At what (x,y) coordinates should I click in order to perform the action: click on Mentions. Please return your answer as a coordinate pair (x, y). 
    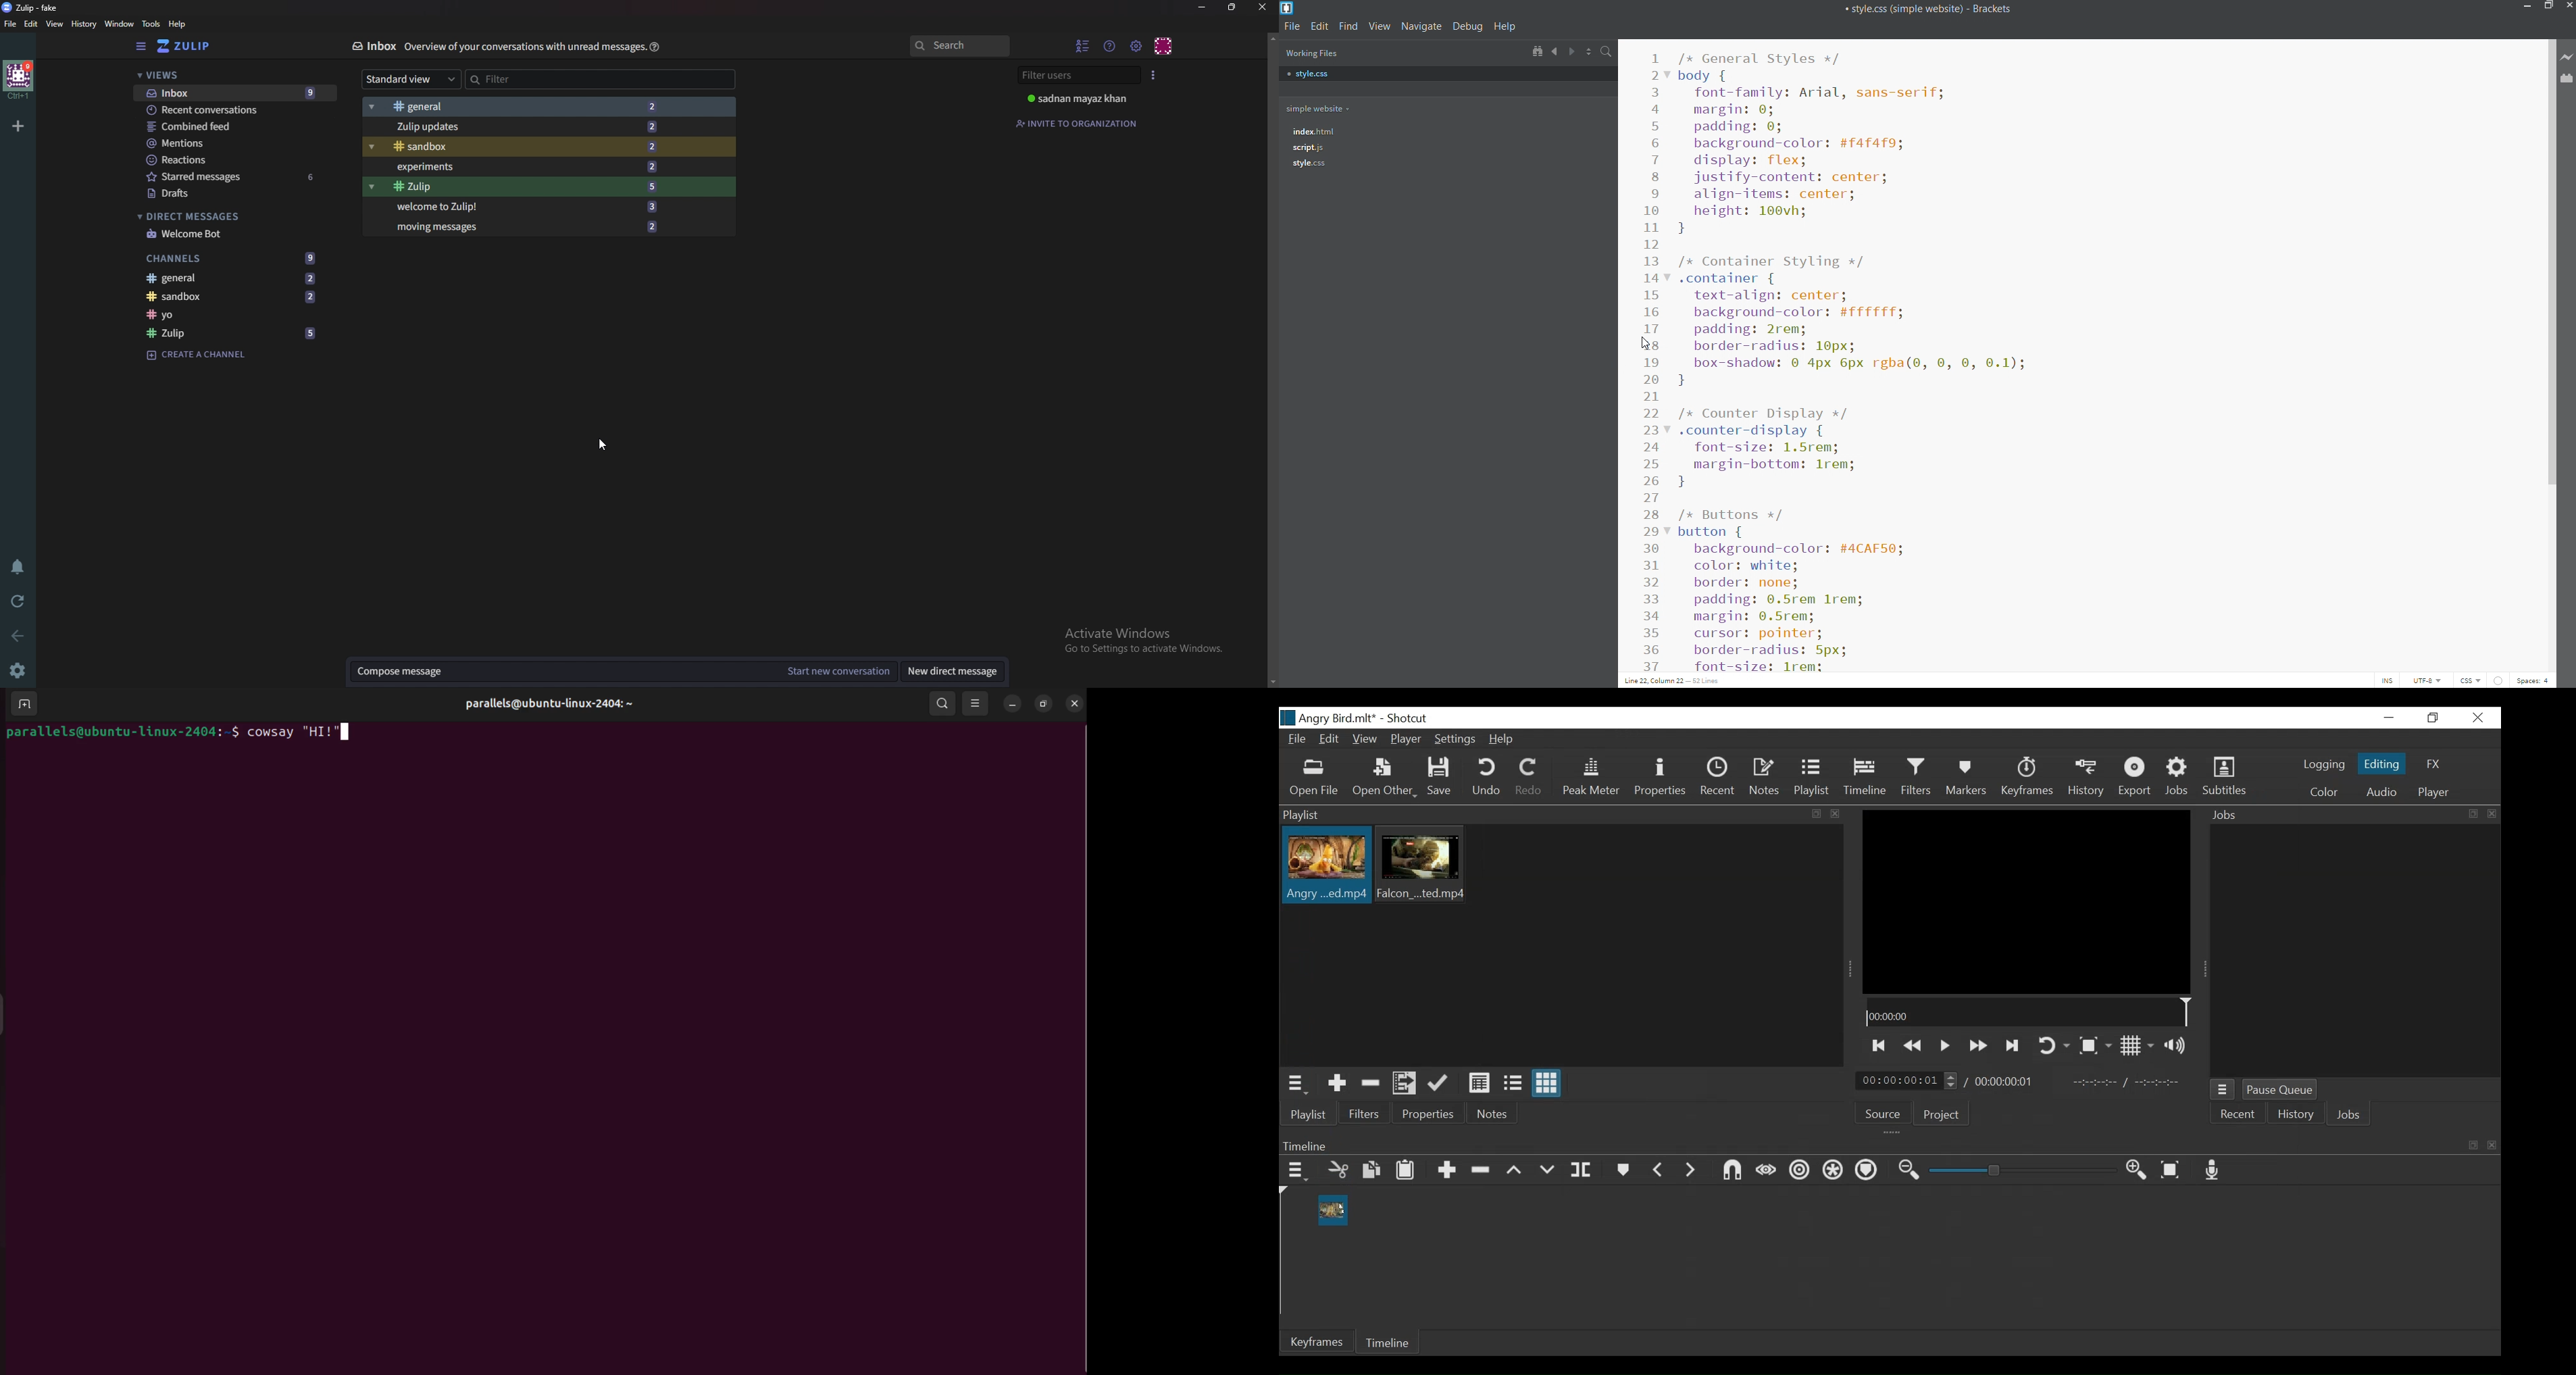
    Looking at the image, I should click on (219, 144).